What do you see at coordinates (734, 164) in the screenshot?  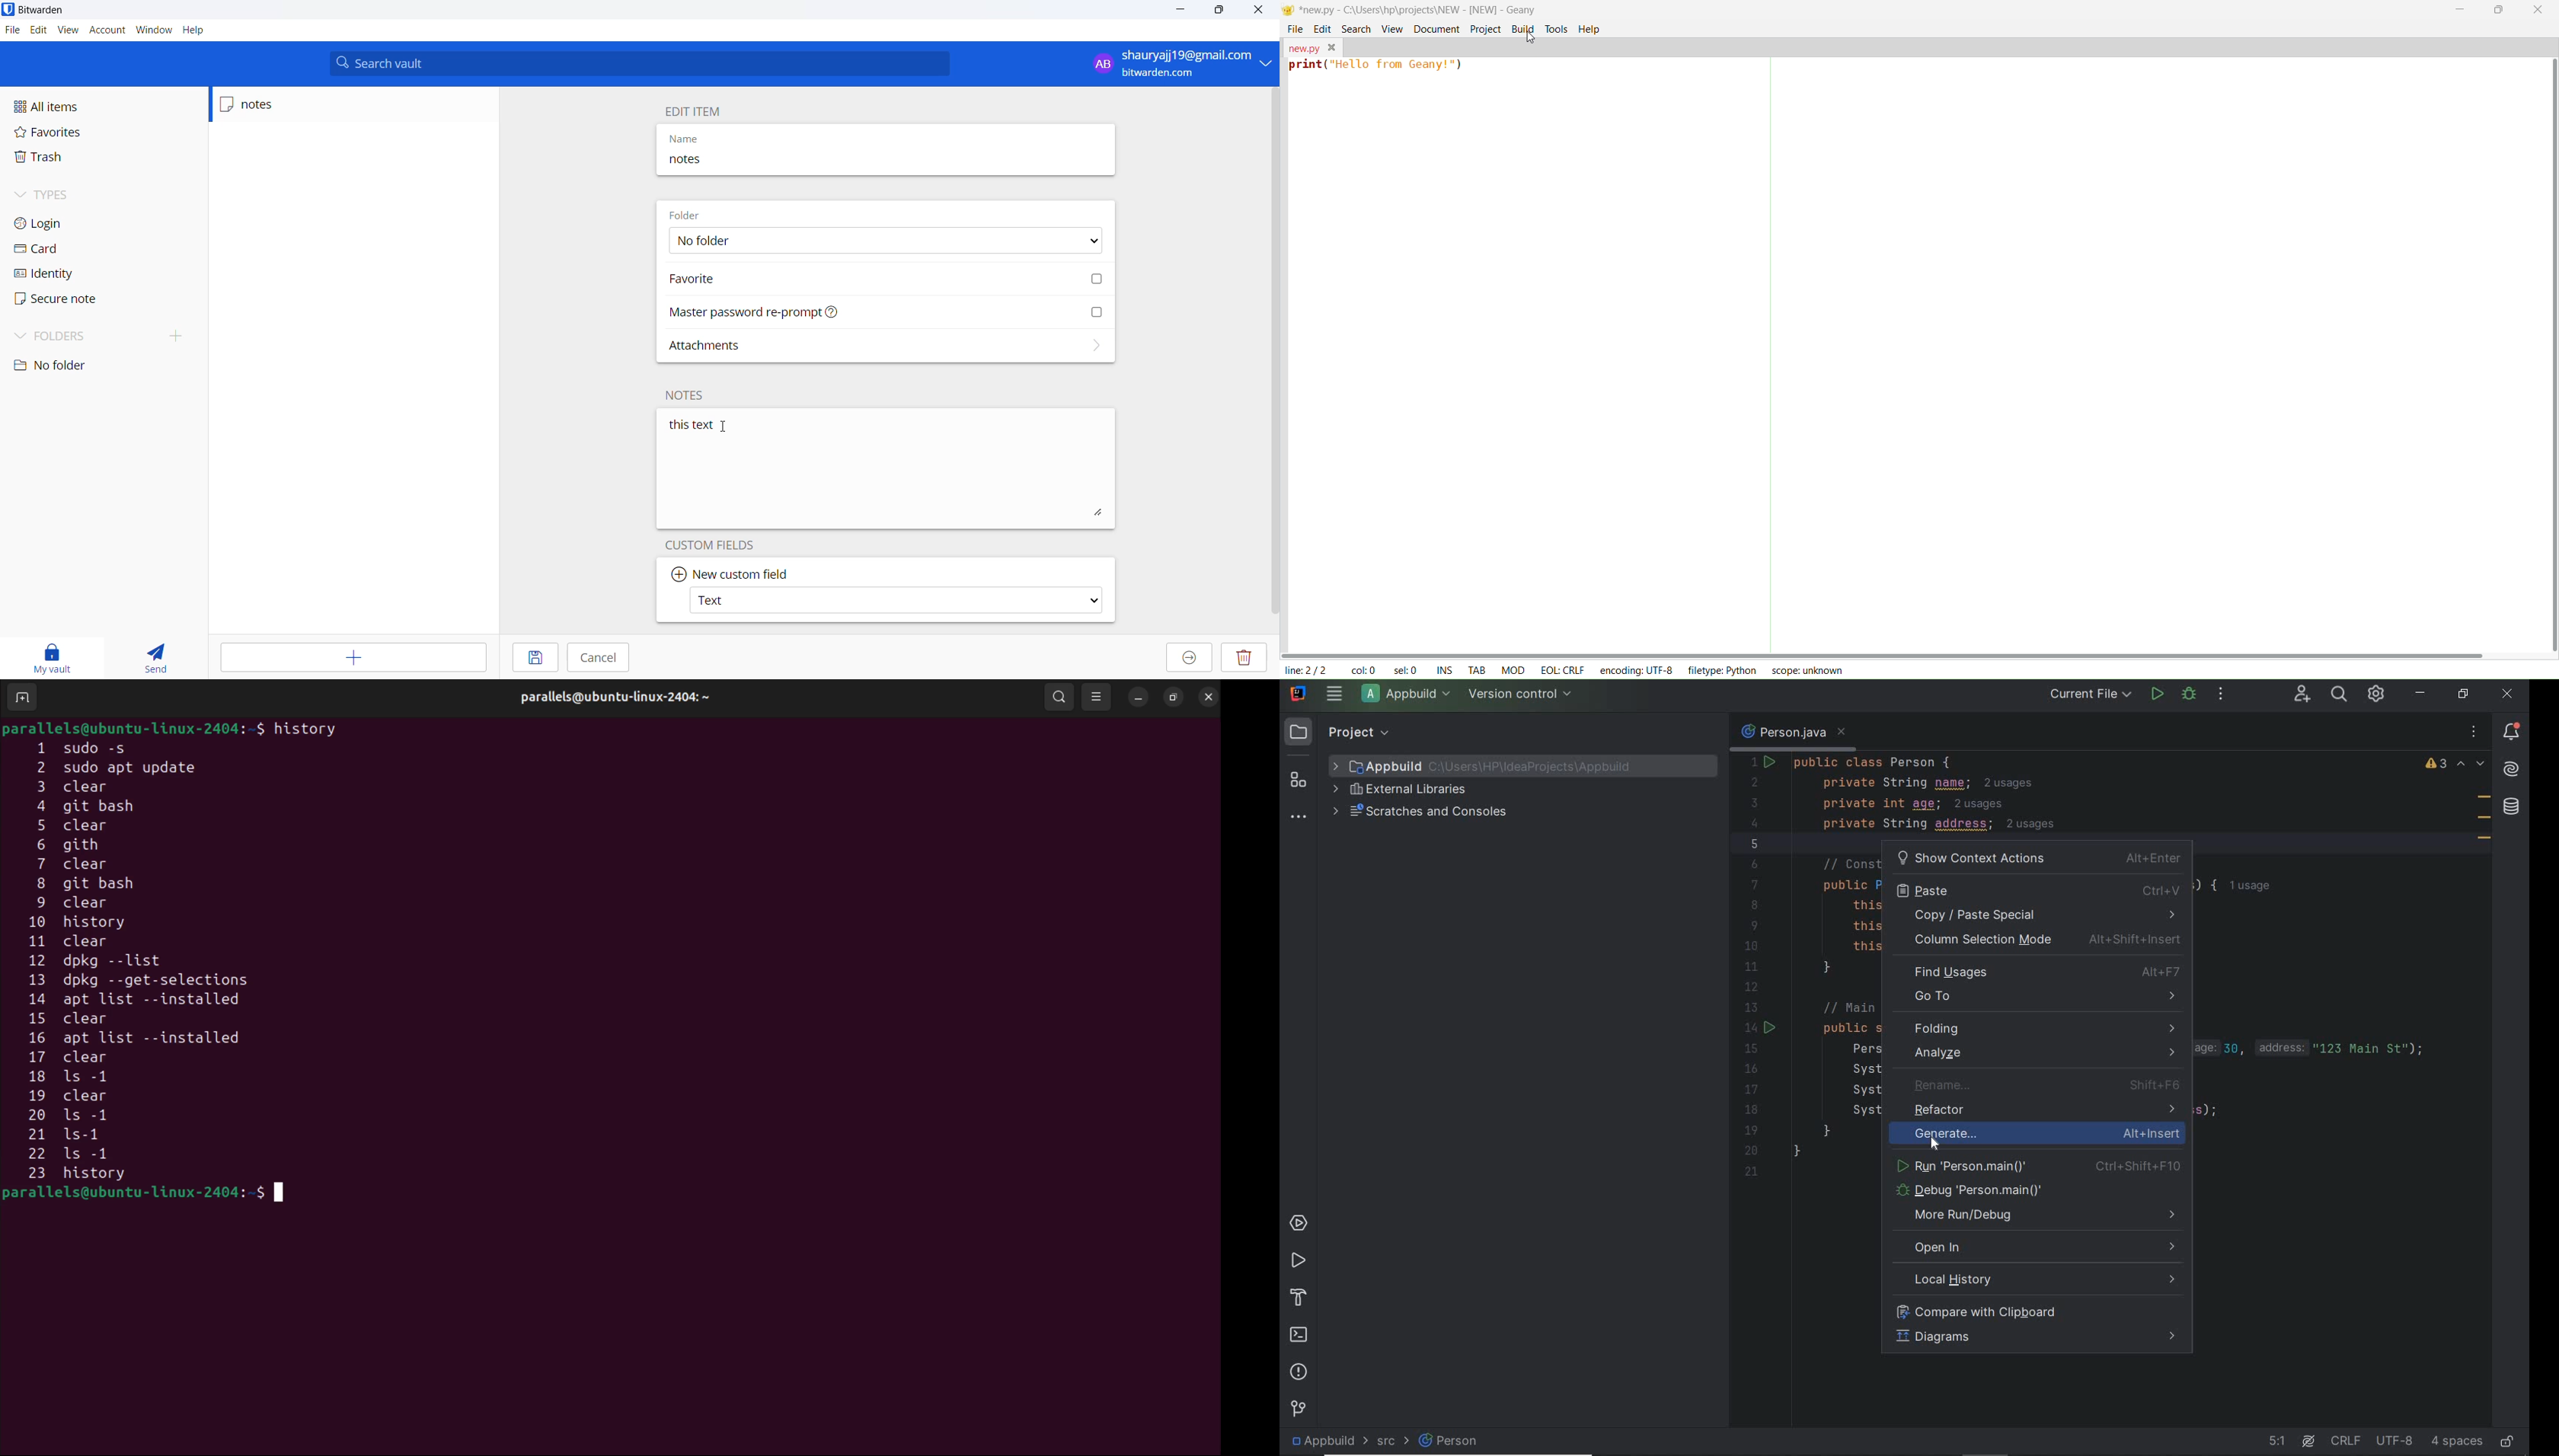 I see `notes` at bounding box center [734, 164].